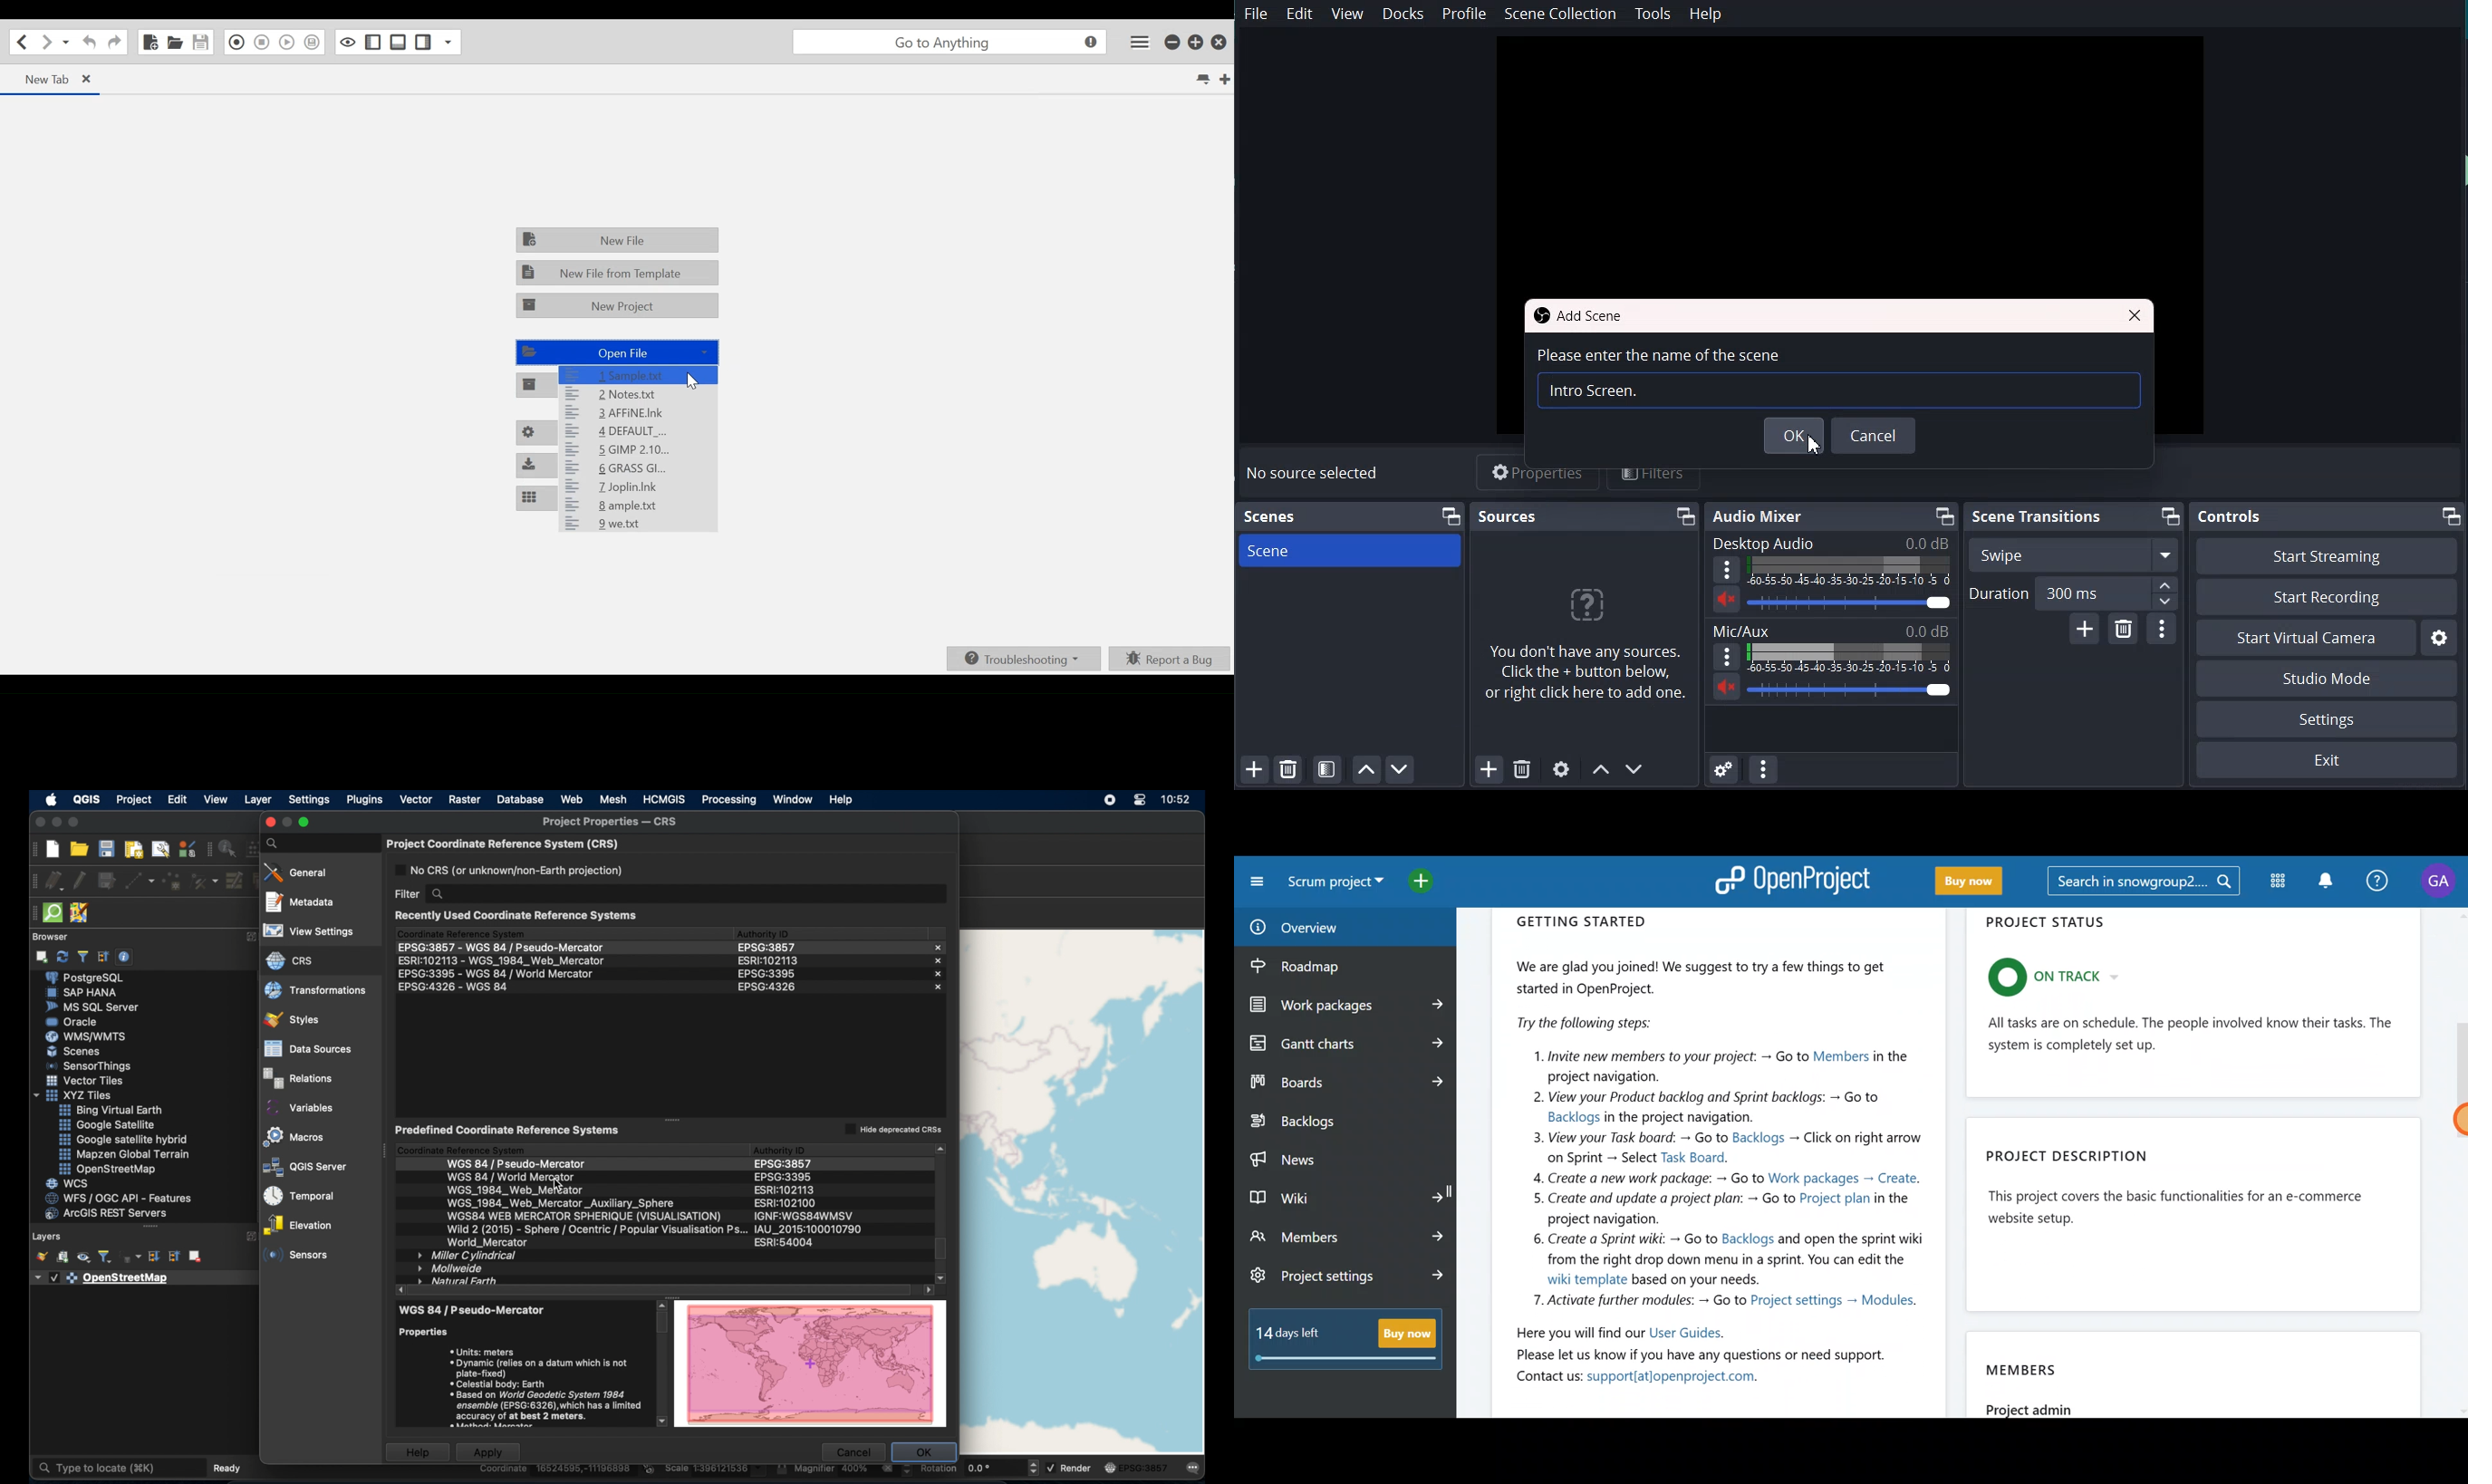 The width and height of the screenshot is (2492, 1484). What do you see at coordinates (1253, 769) in the screenshot?
I see `Add scene` at bounding box center [1253, 769].